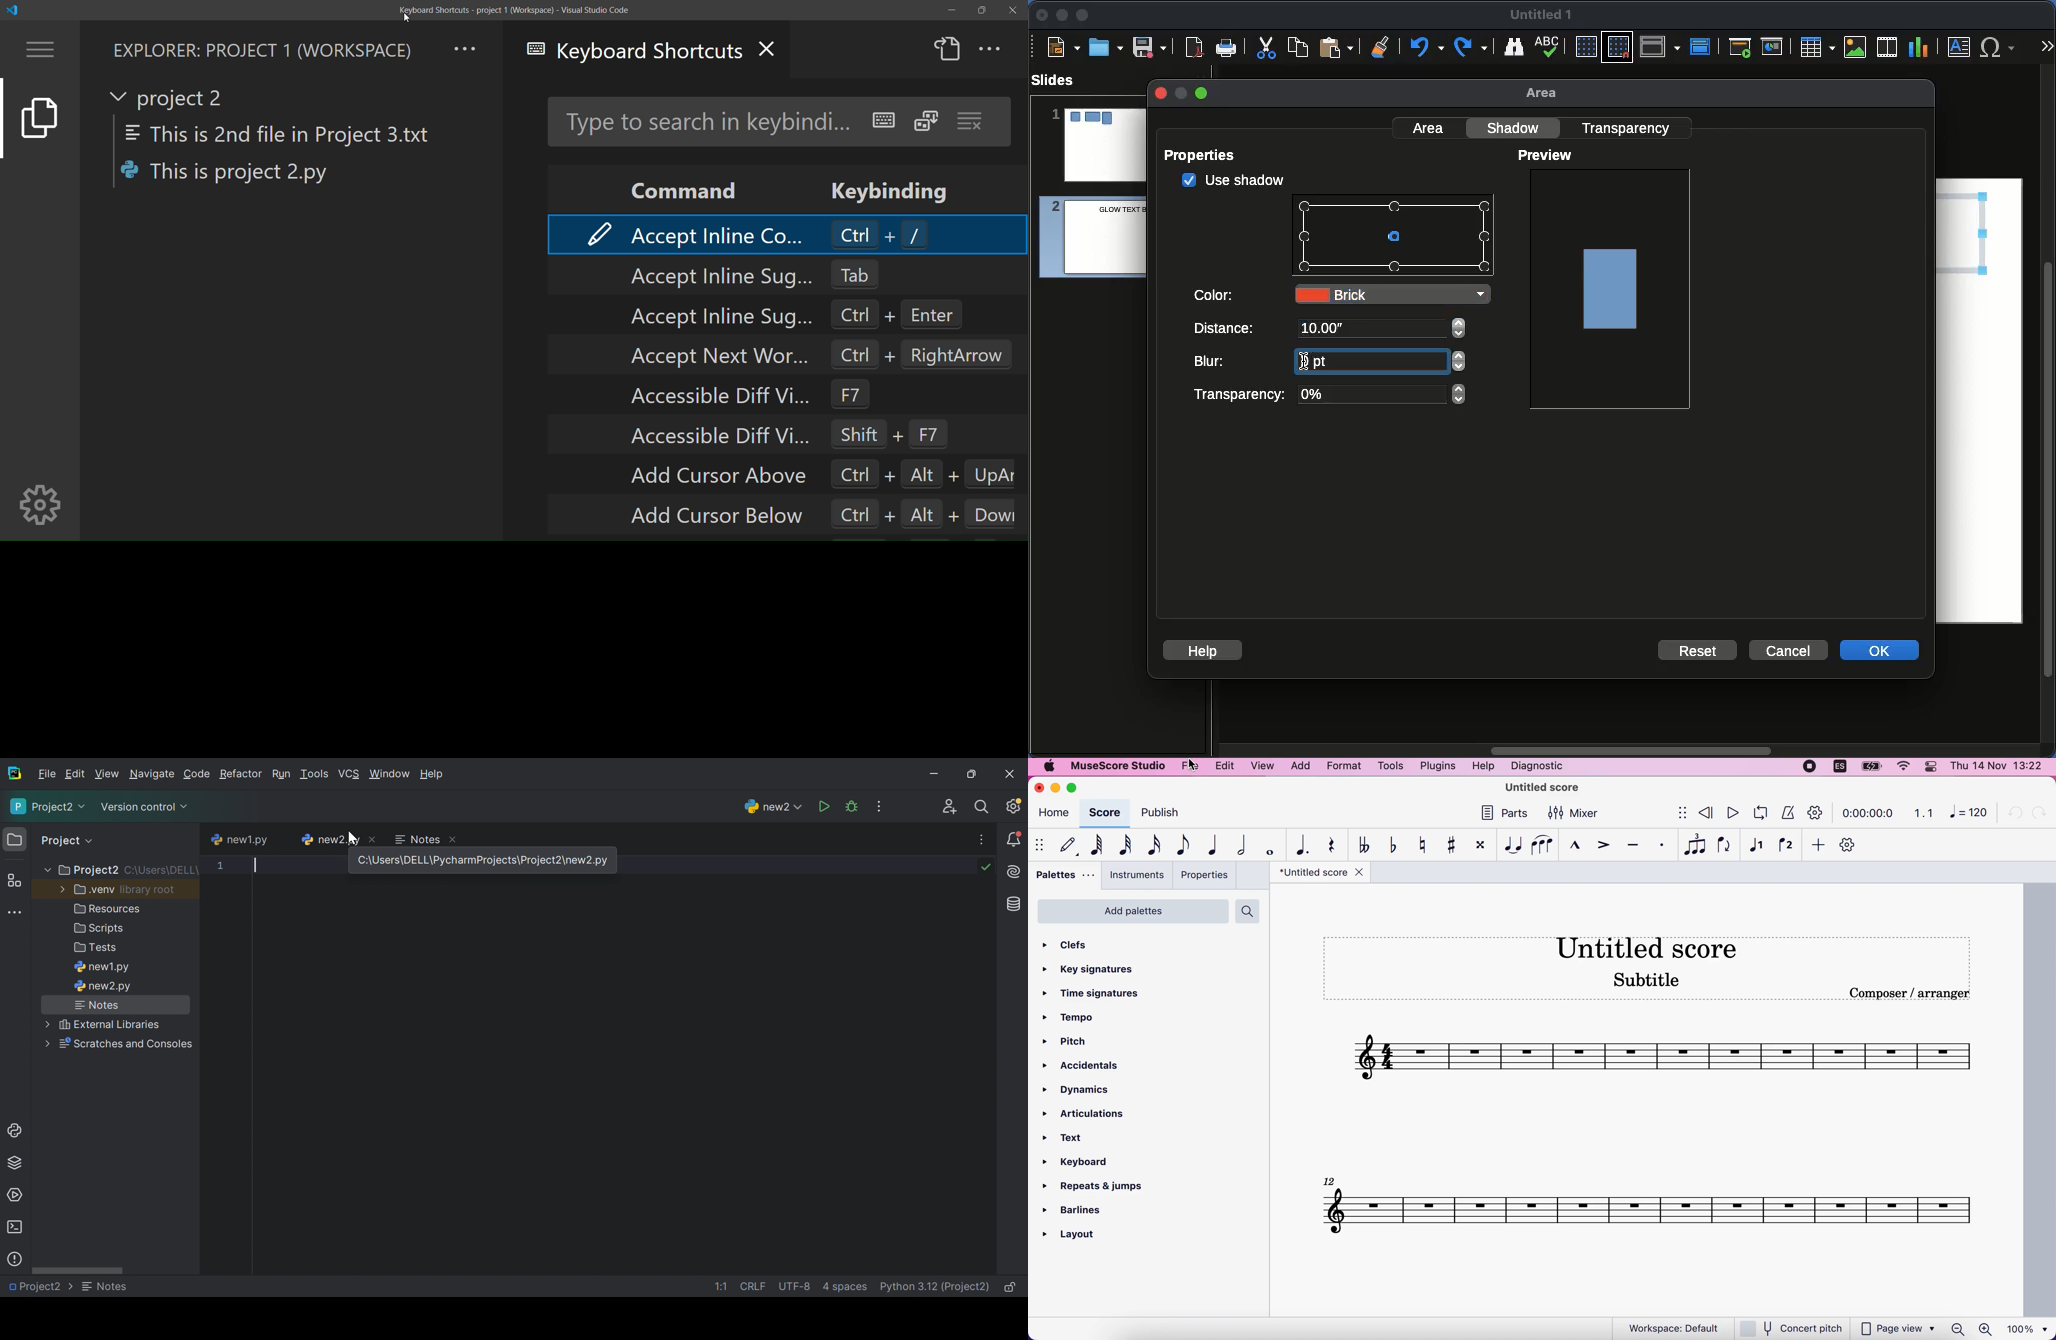 This screenshot has width=2072, height=1344. I want to click on keyboard, so click(1082, 1165).